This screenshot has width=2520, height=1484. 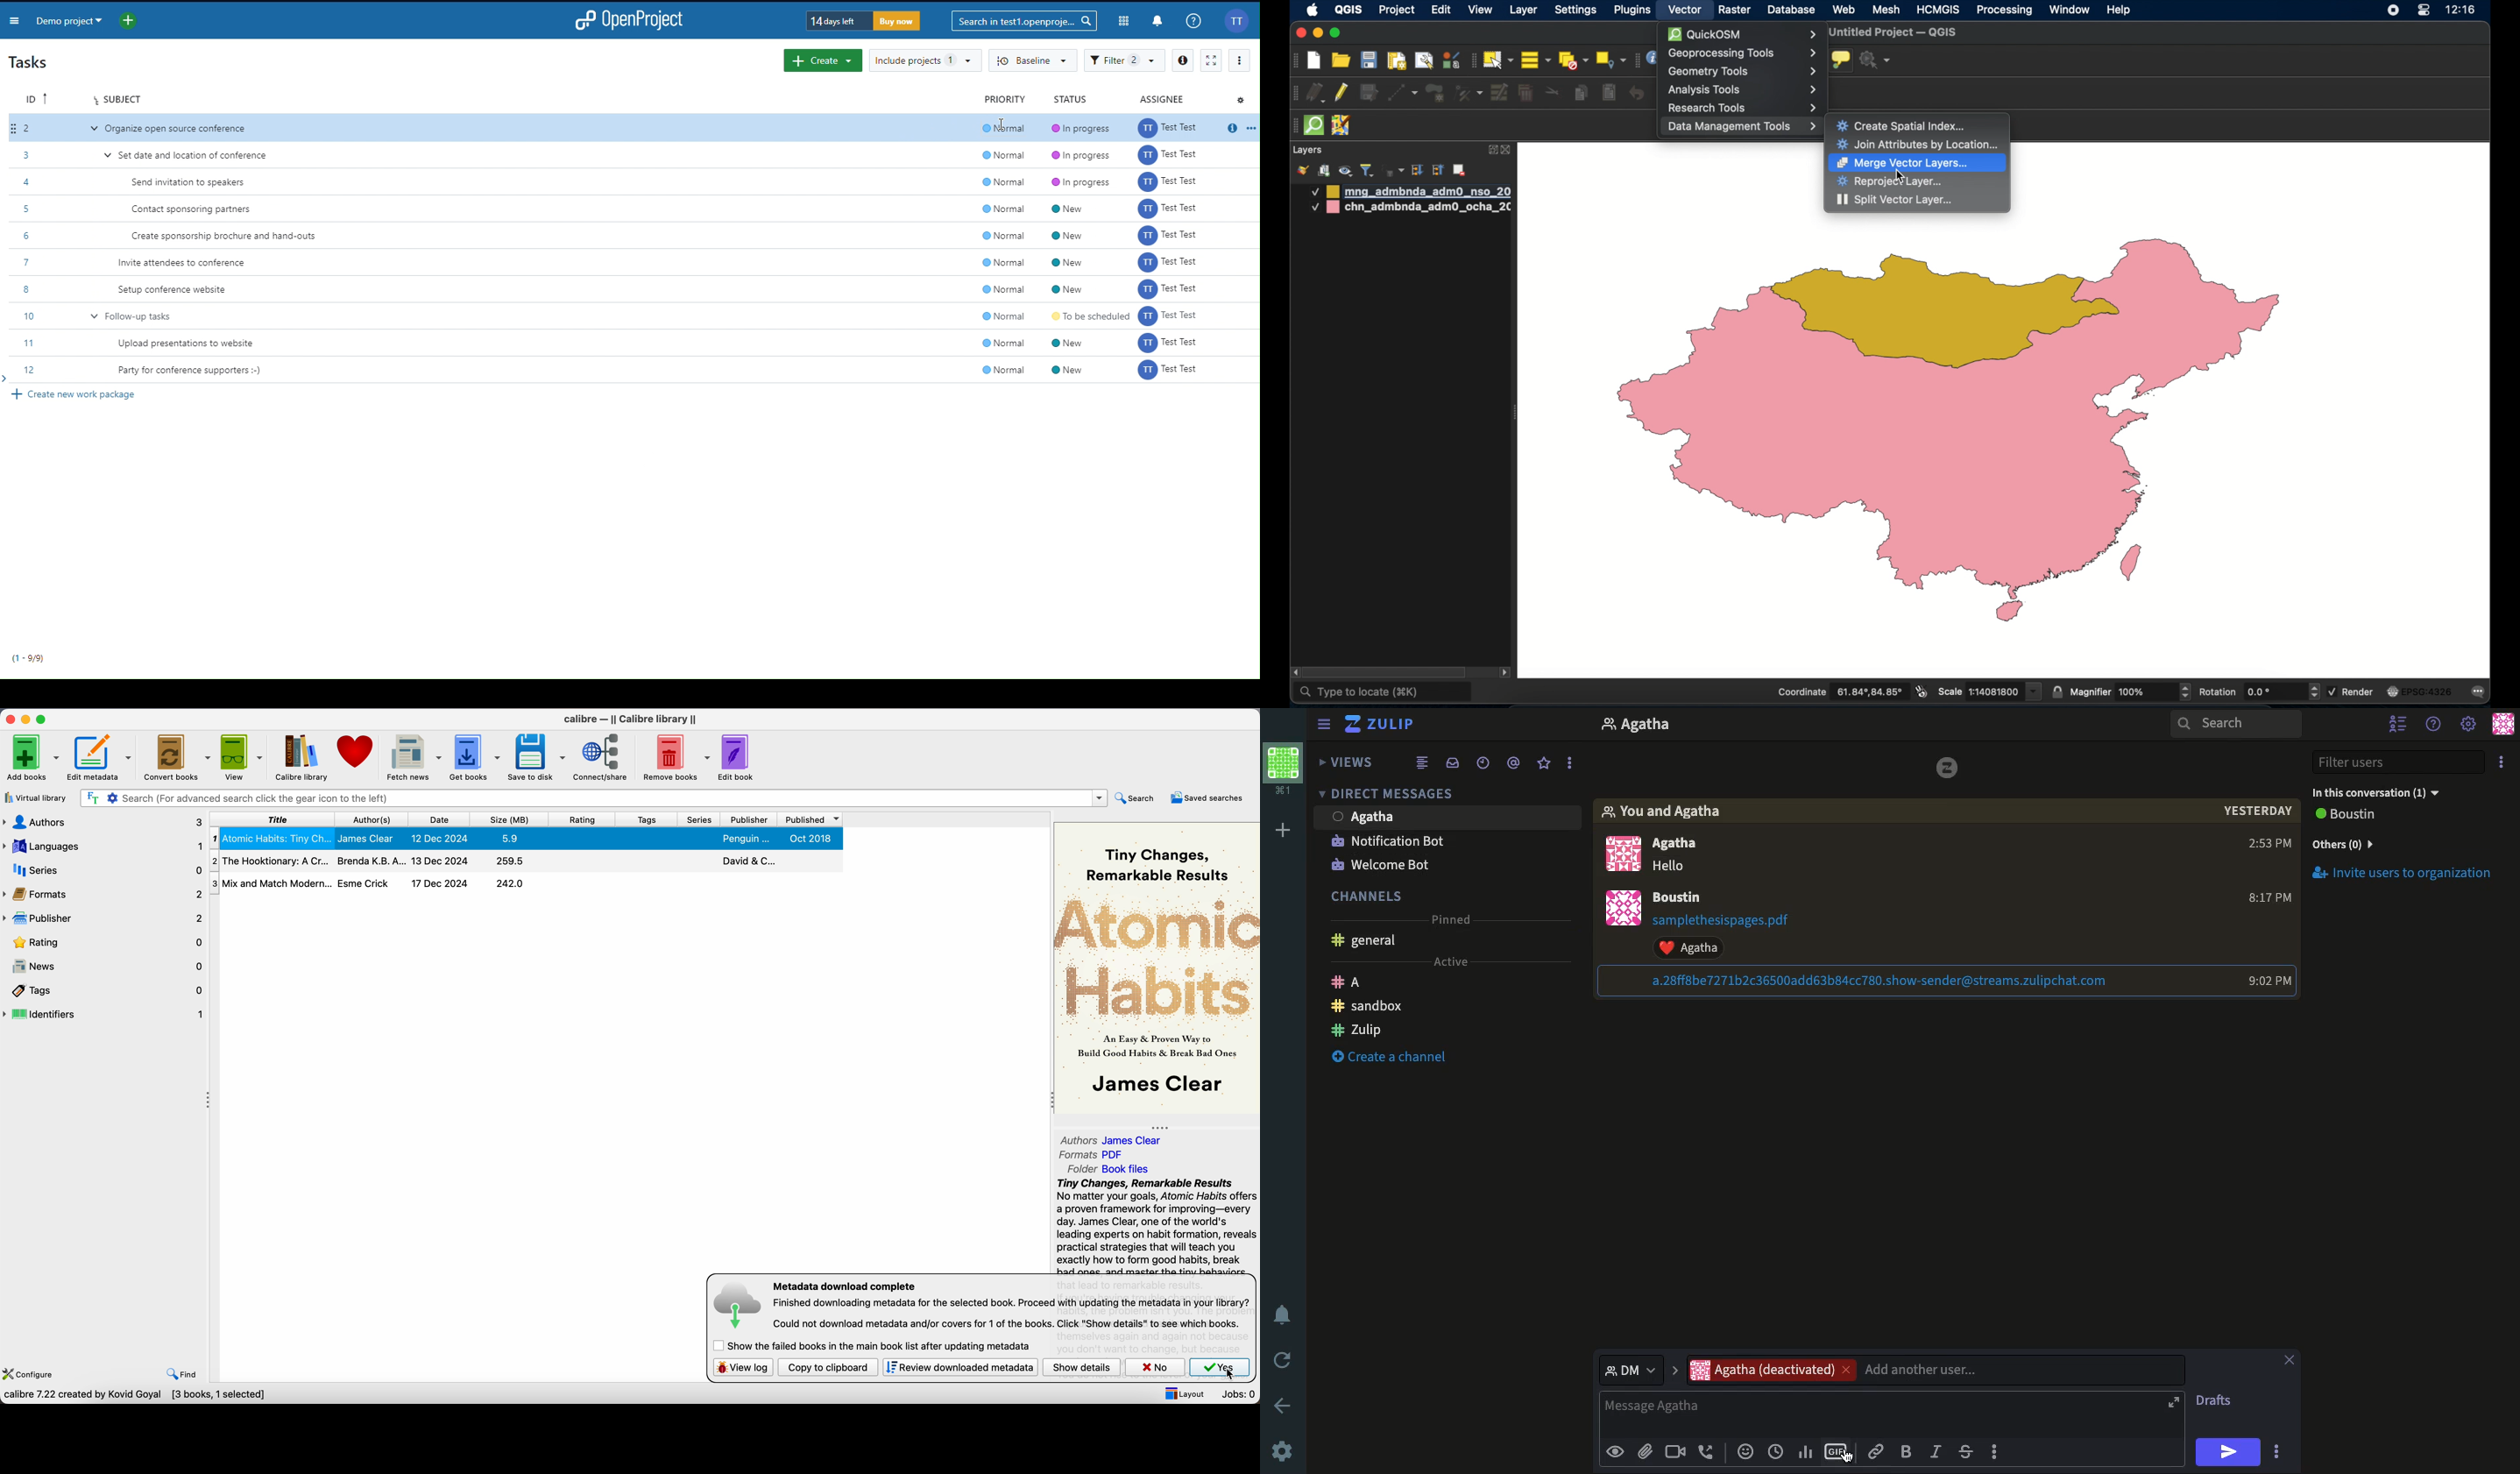 I want to click on Voice call, so click(x=1708, y=1450).